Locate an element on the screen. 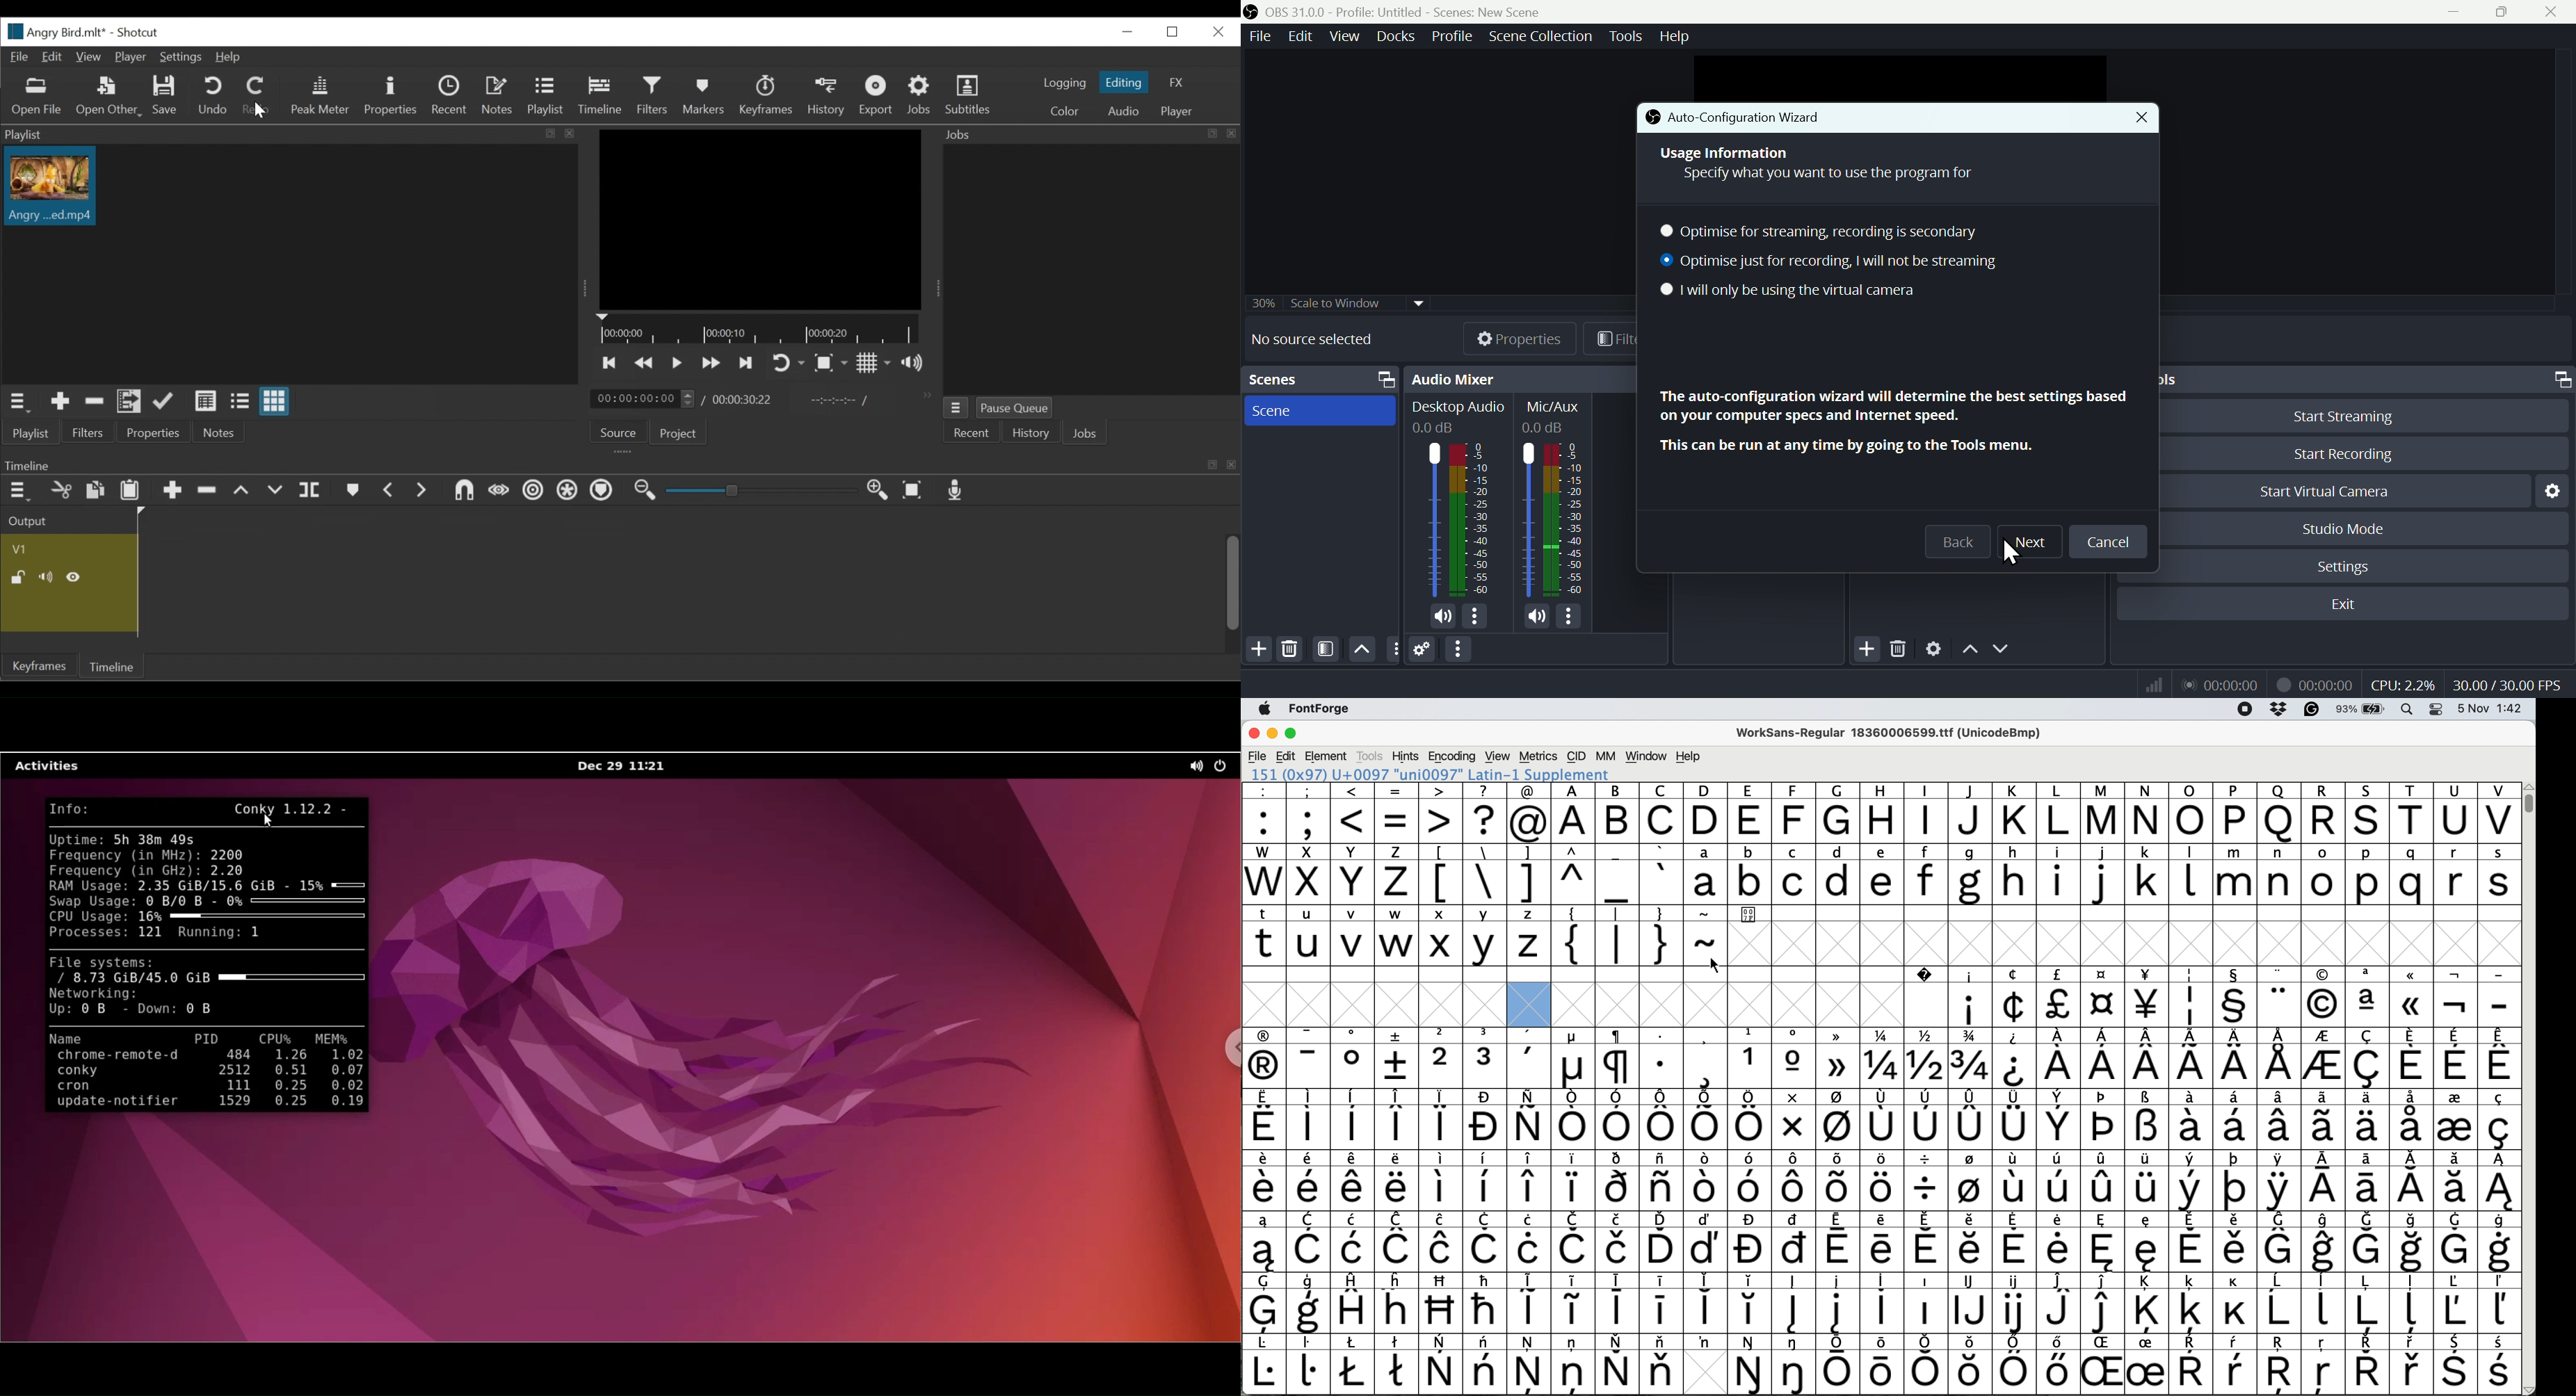 The height and width of the screenshot is (1400, 2576). symbol is located at coordinates (1885, 1242).